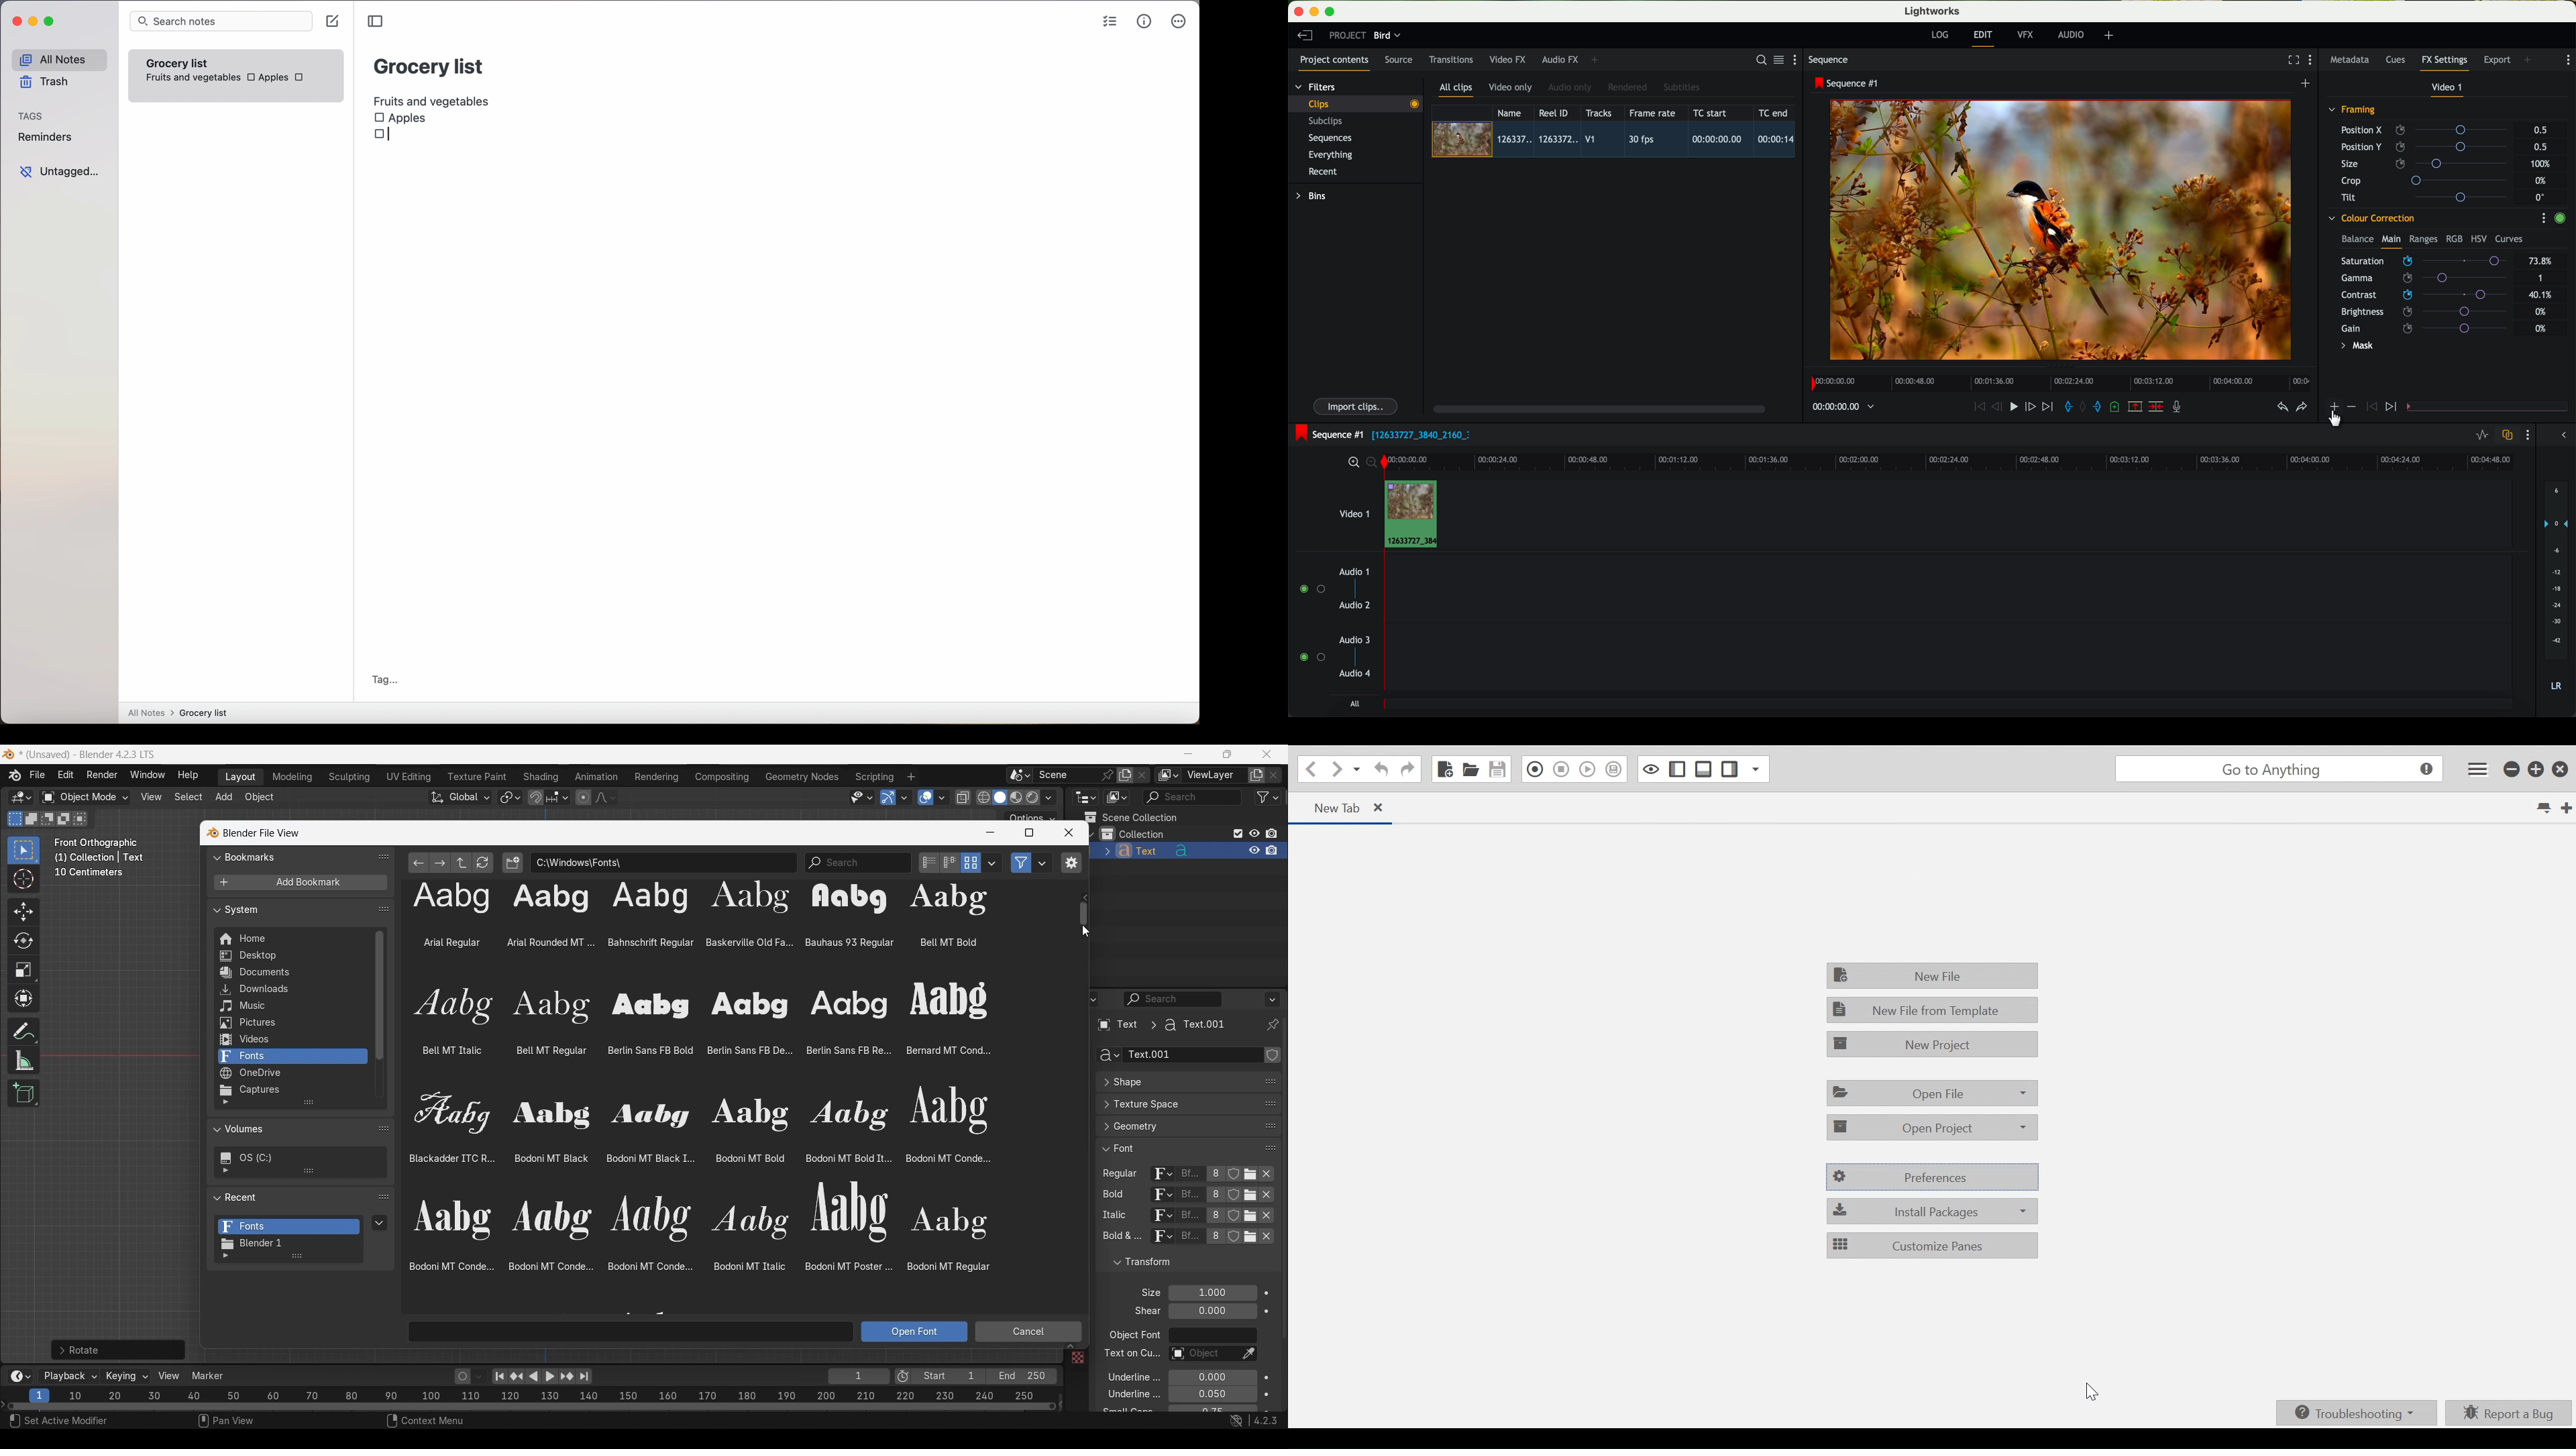 Image resolution: width=2576 pixels, height=1456 pixels. Describe the element at coordinates (2541, 262) in the screenshot. I see `73.8%` at that location.